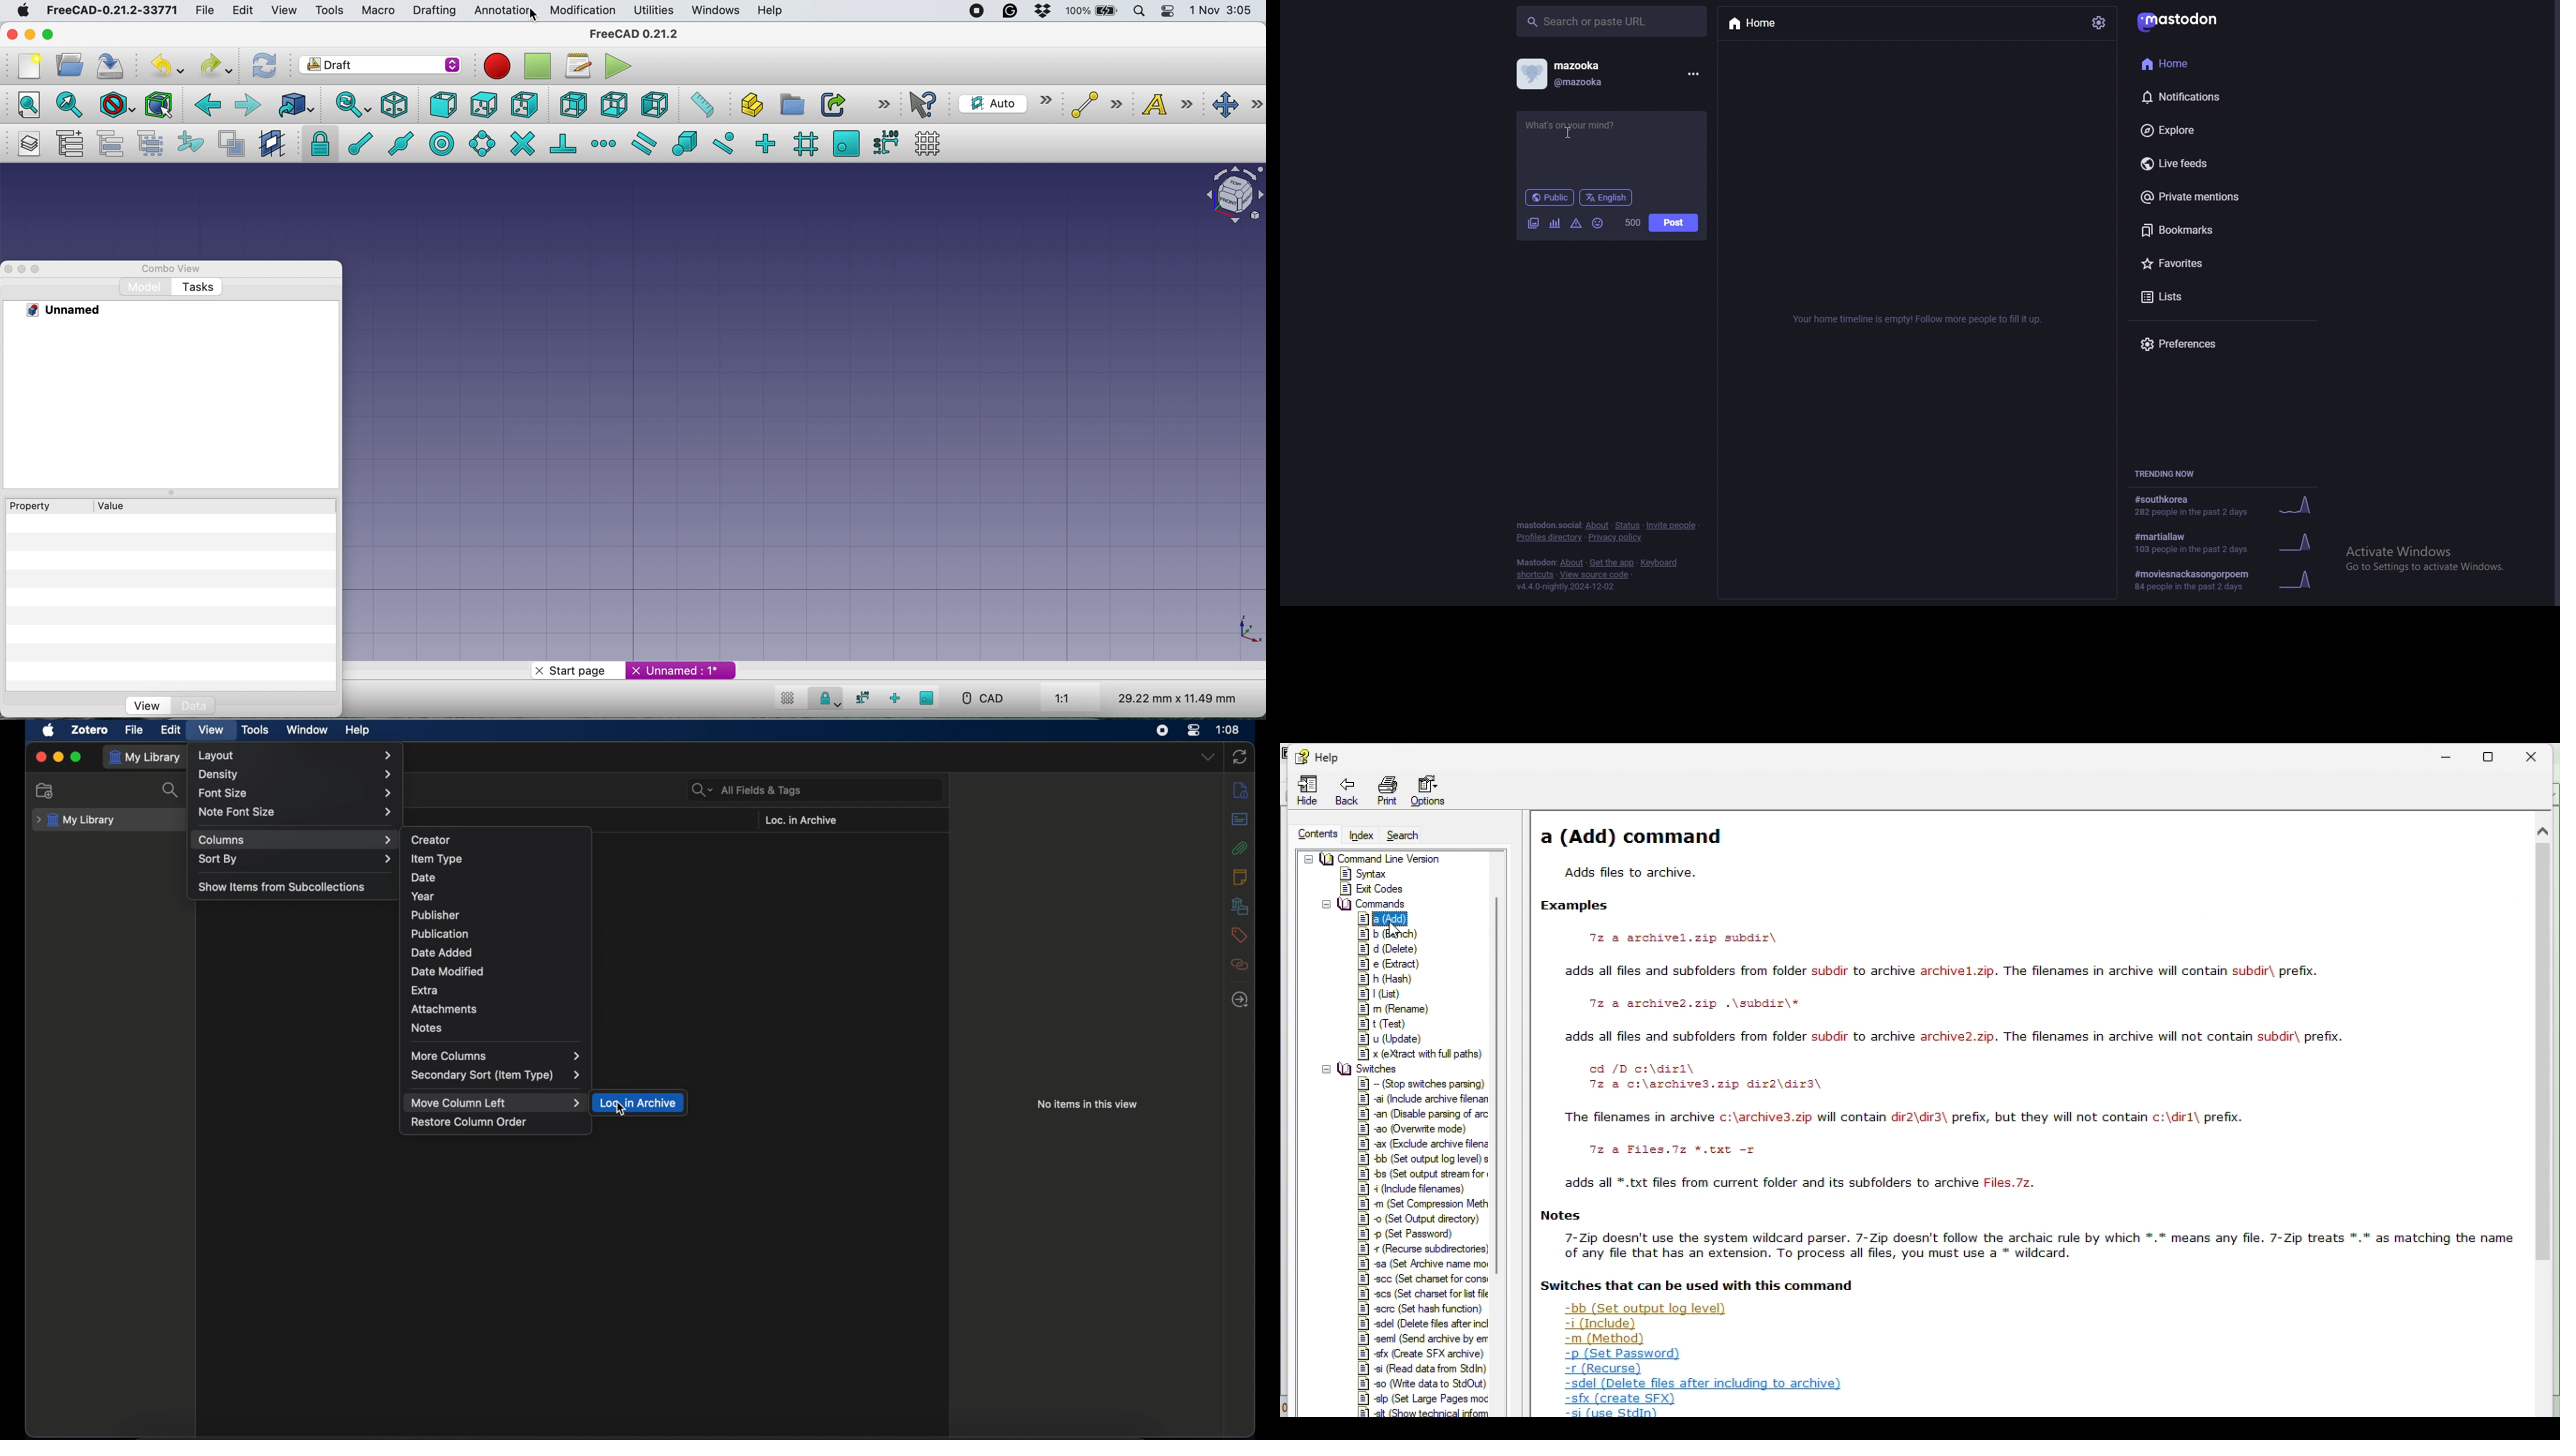  I want to click on aspect ratio, so click(1072, 696).